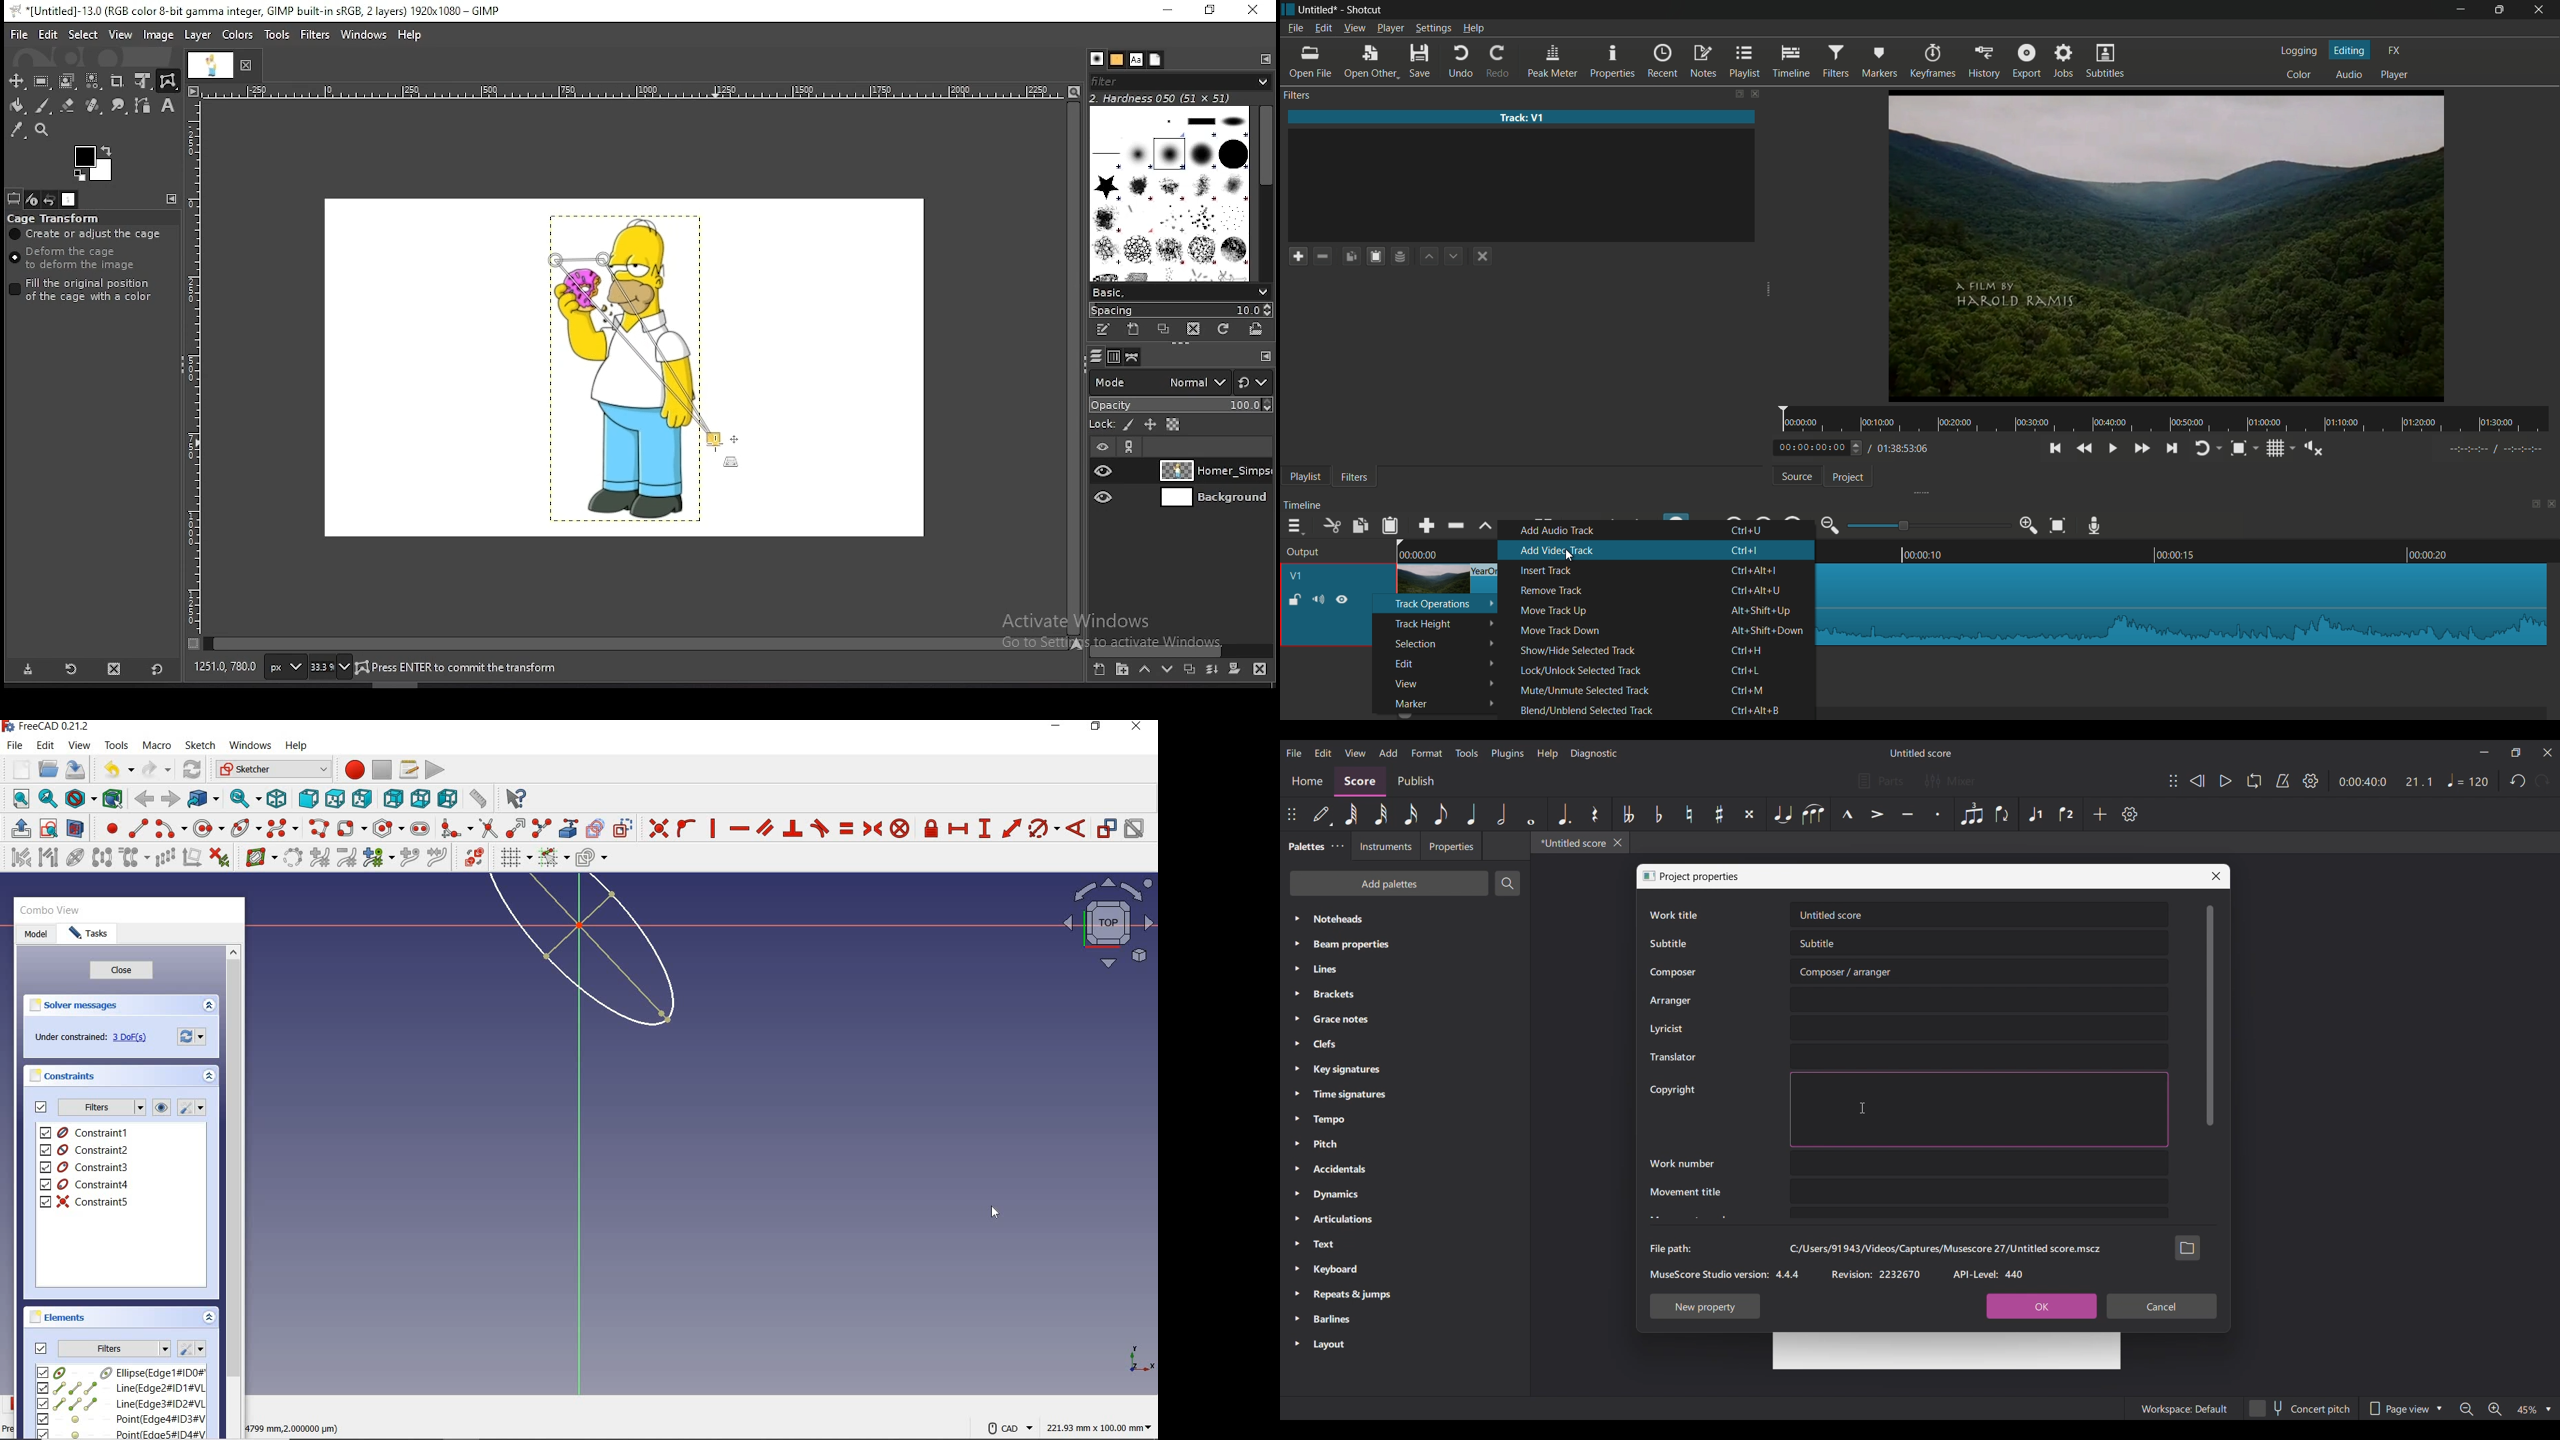  I want to click on constrain parallel, so click(764, 827).